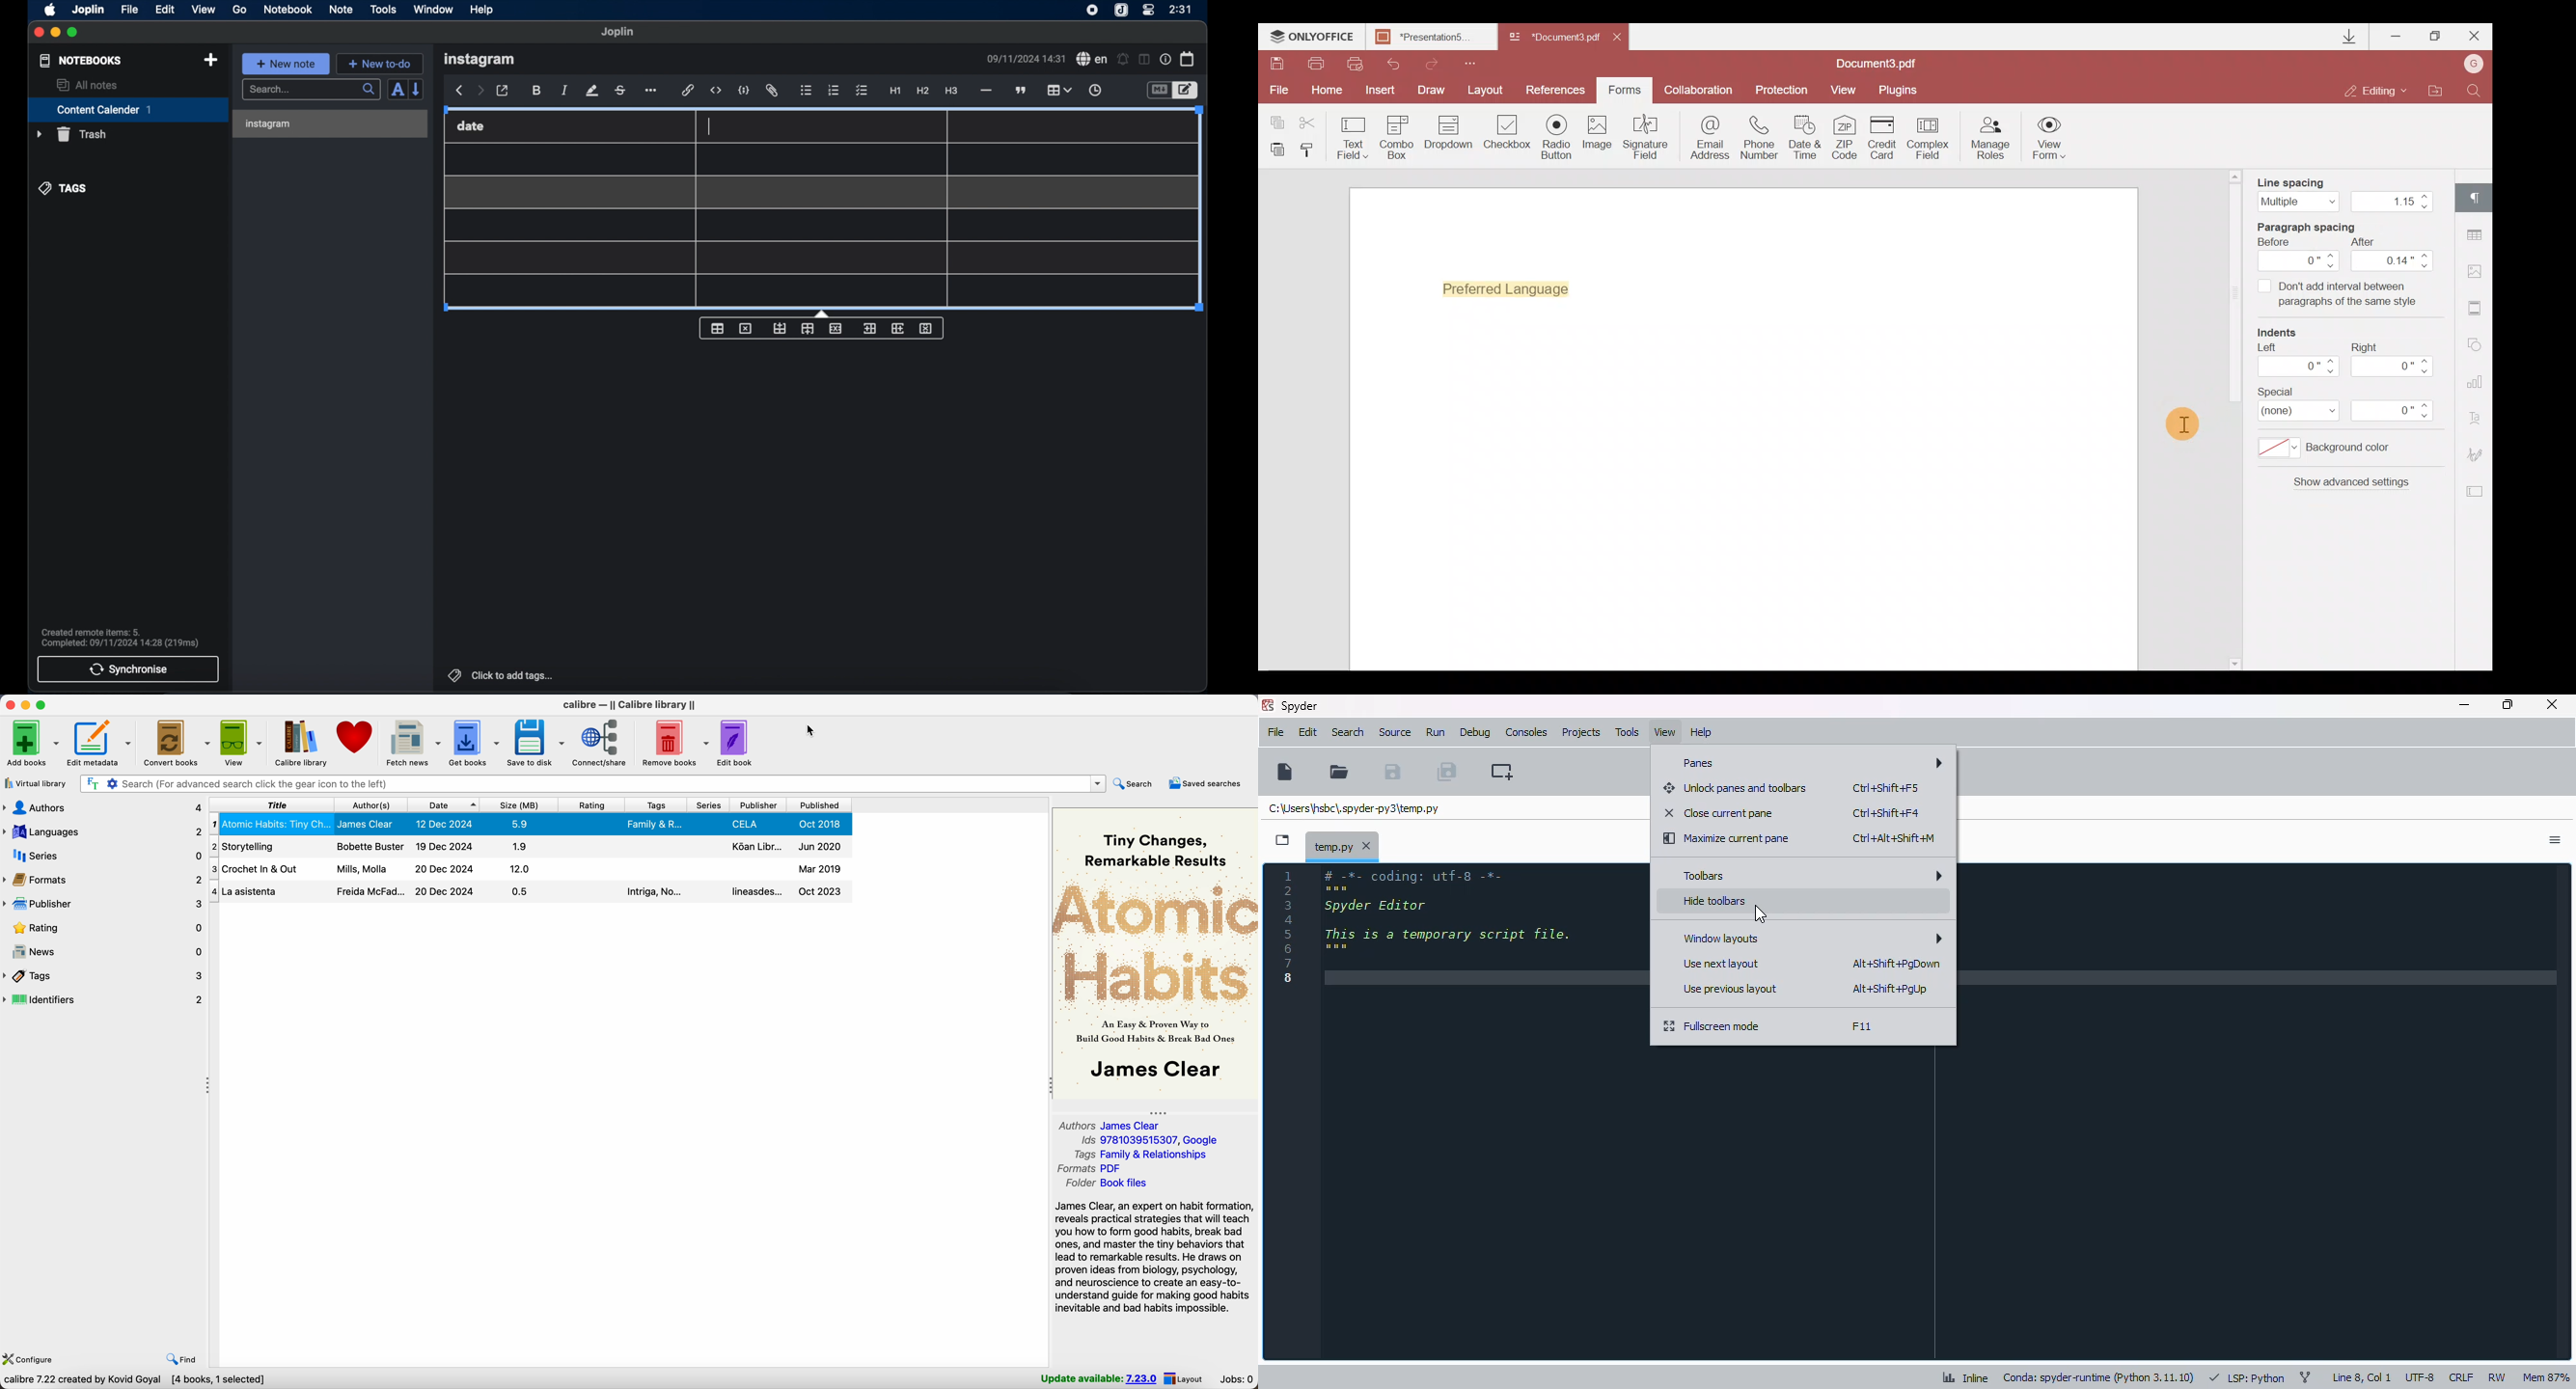  What do you see at coordinates (1697, 90) in the screenshot?
I see `Collaboration` at bounding box center [1697, 90].